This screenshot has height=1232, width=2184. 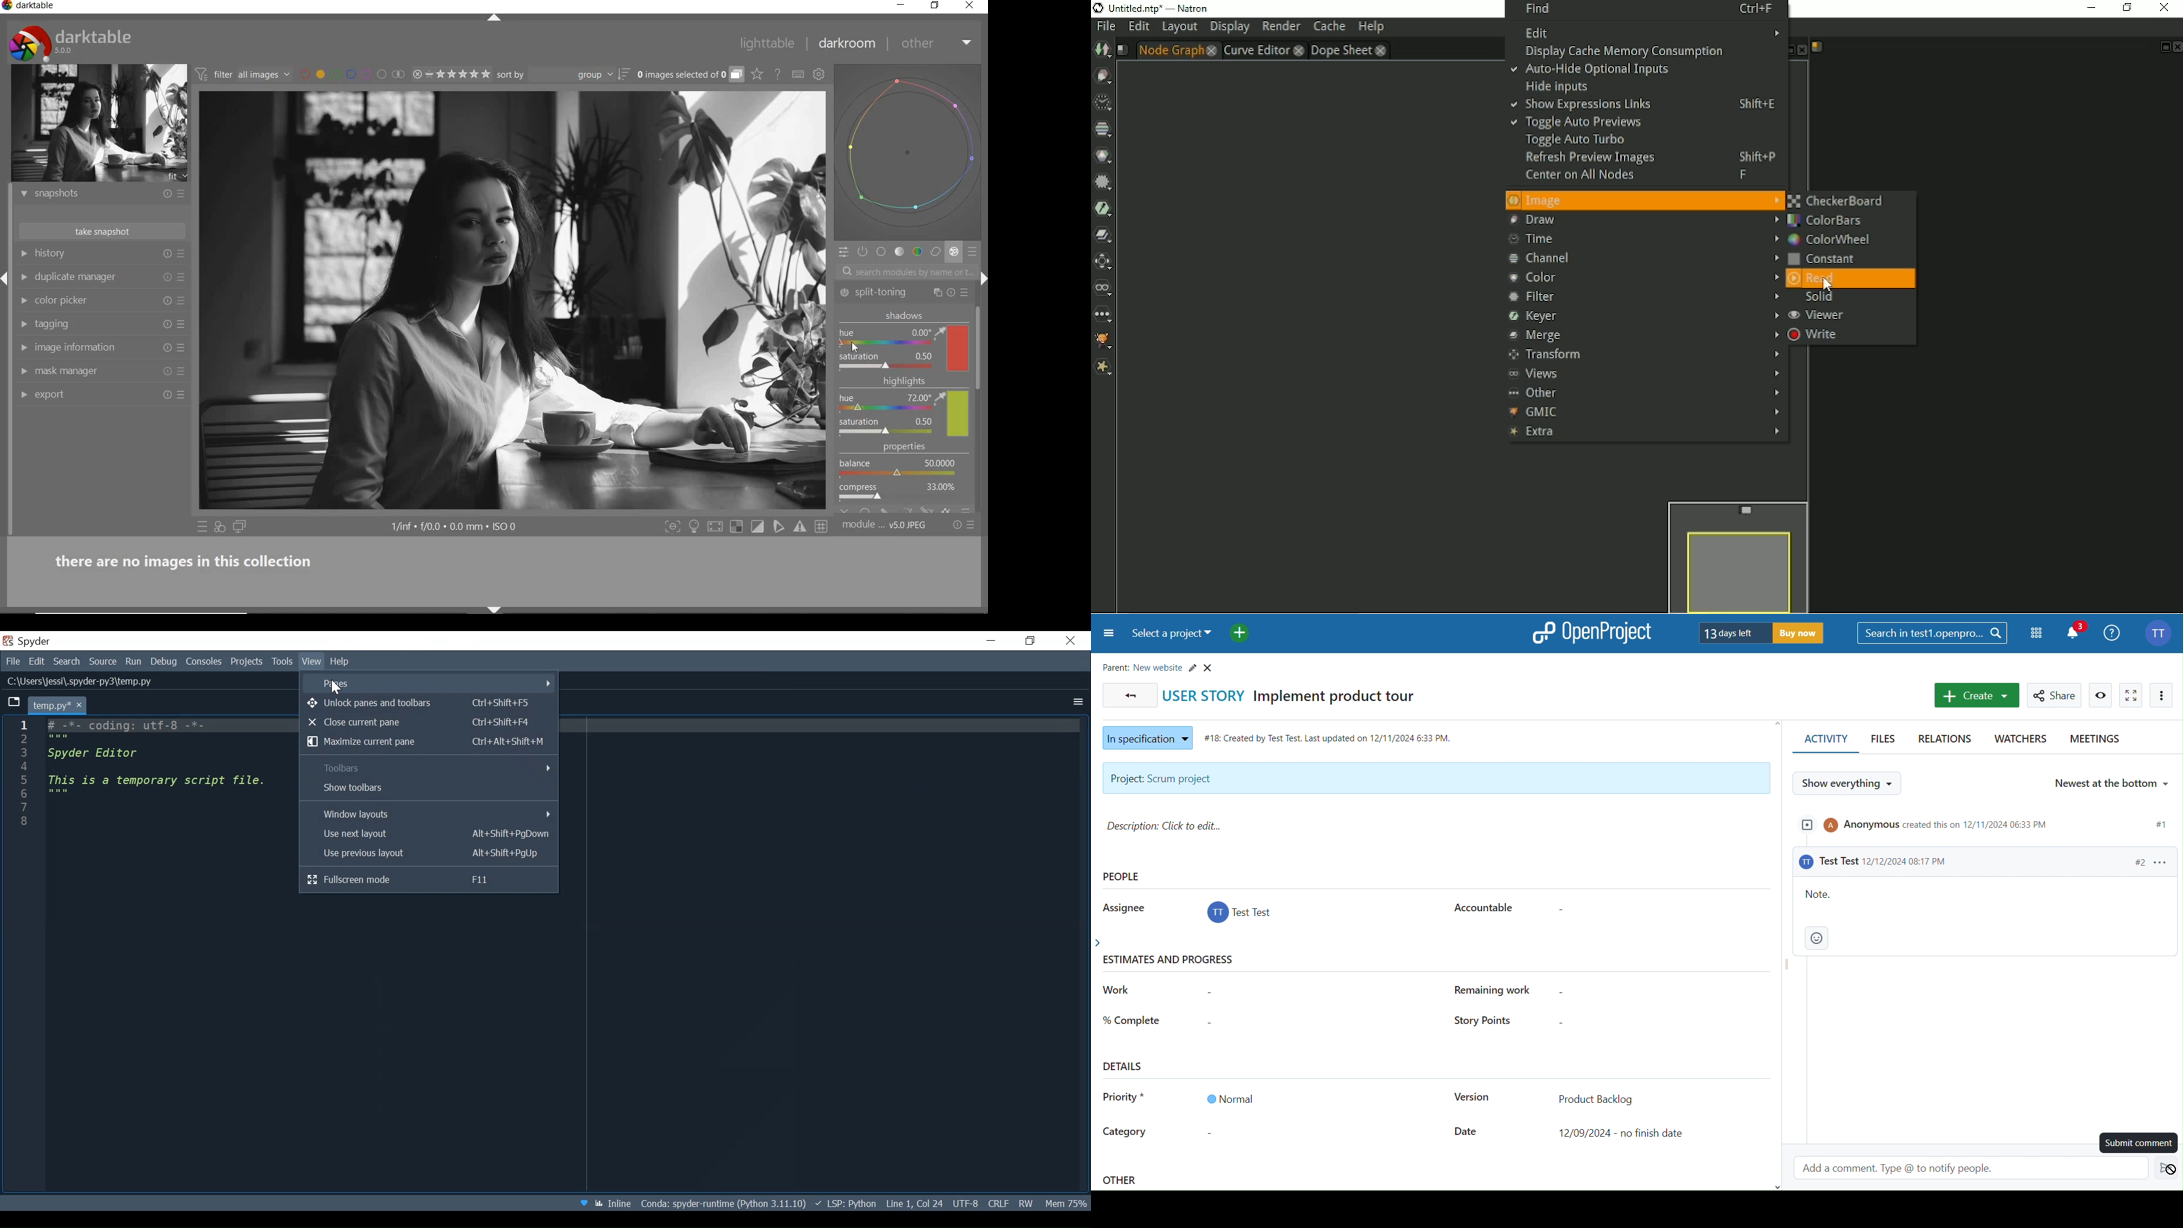 What do you see at coordinates (936, 252) in the screenshot?
I see `correct` at bounding box center [936, 252].